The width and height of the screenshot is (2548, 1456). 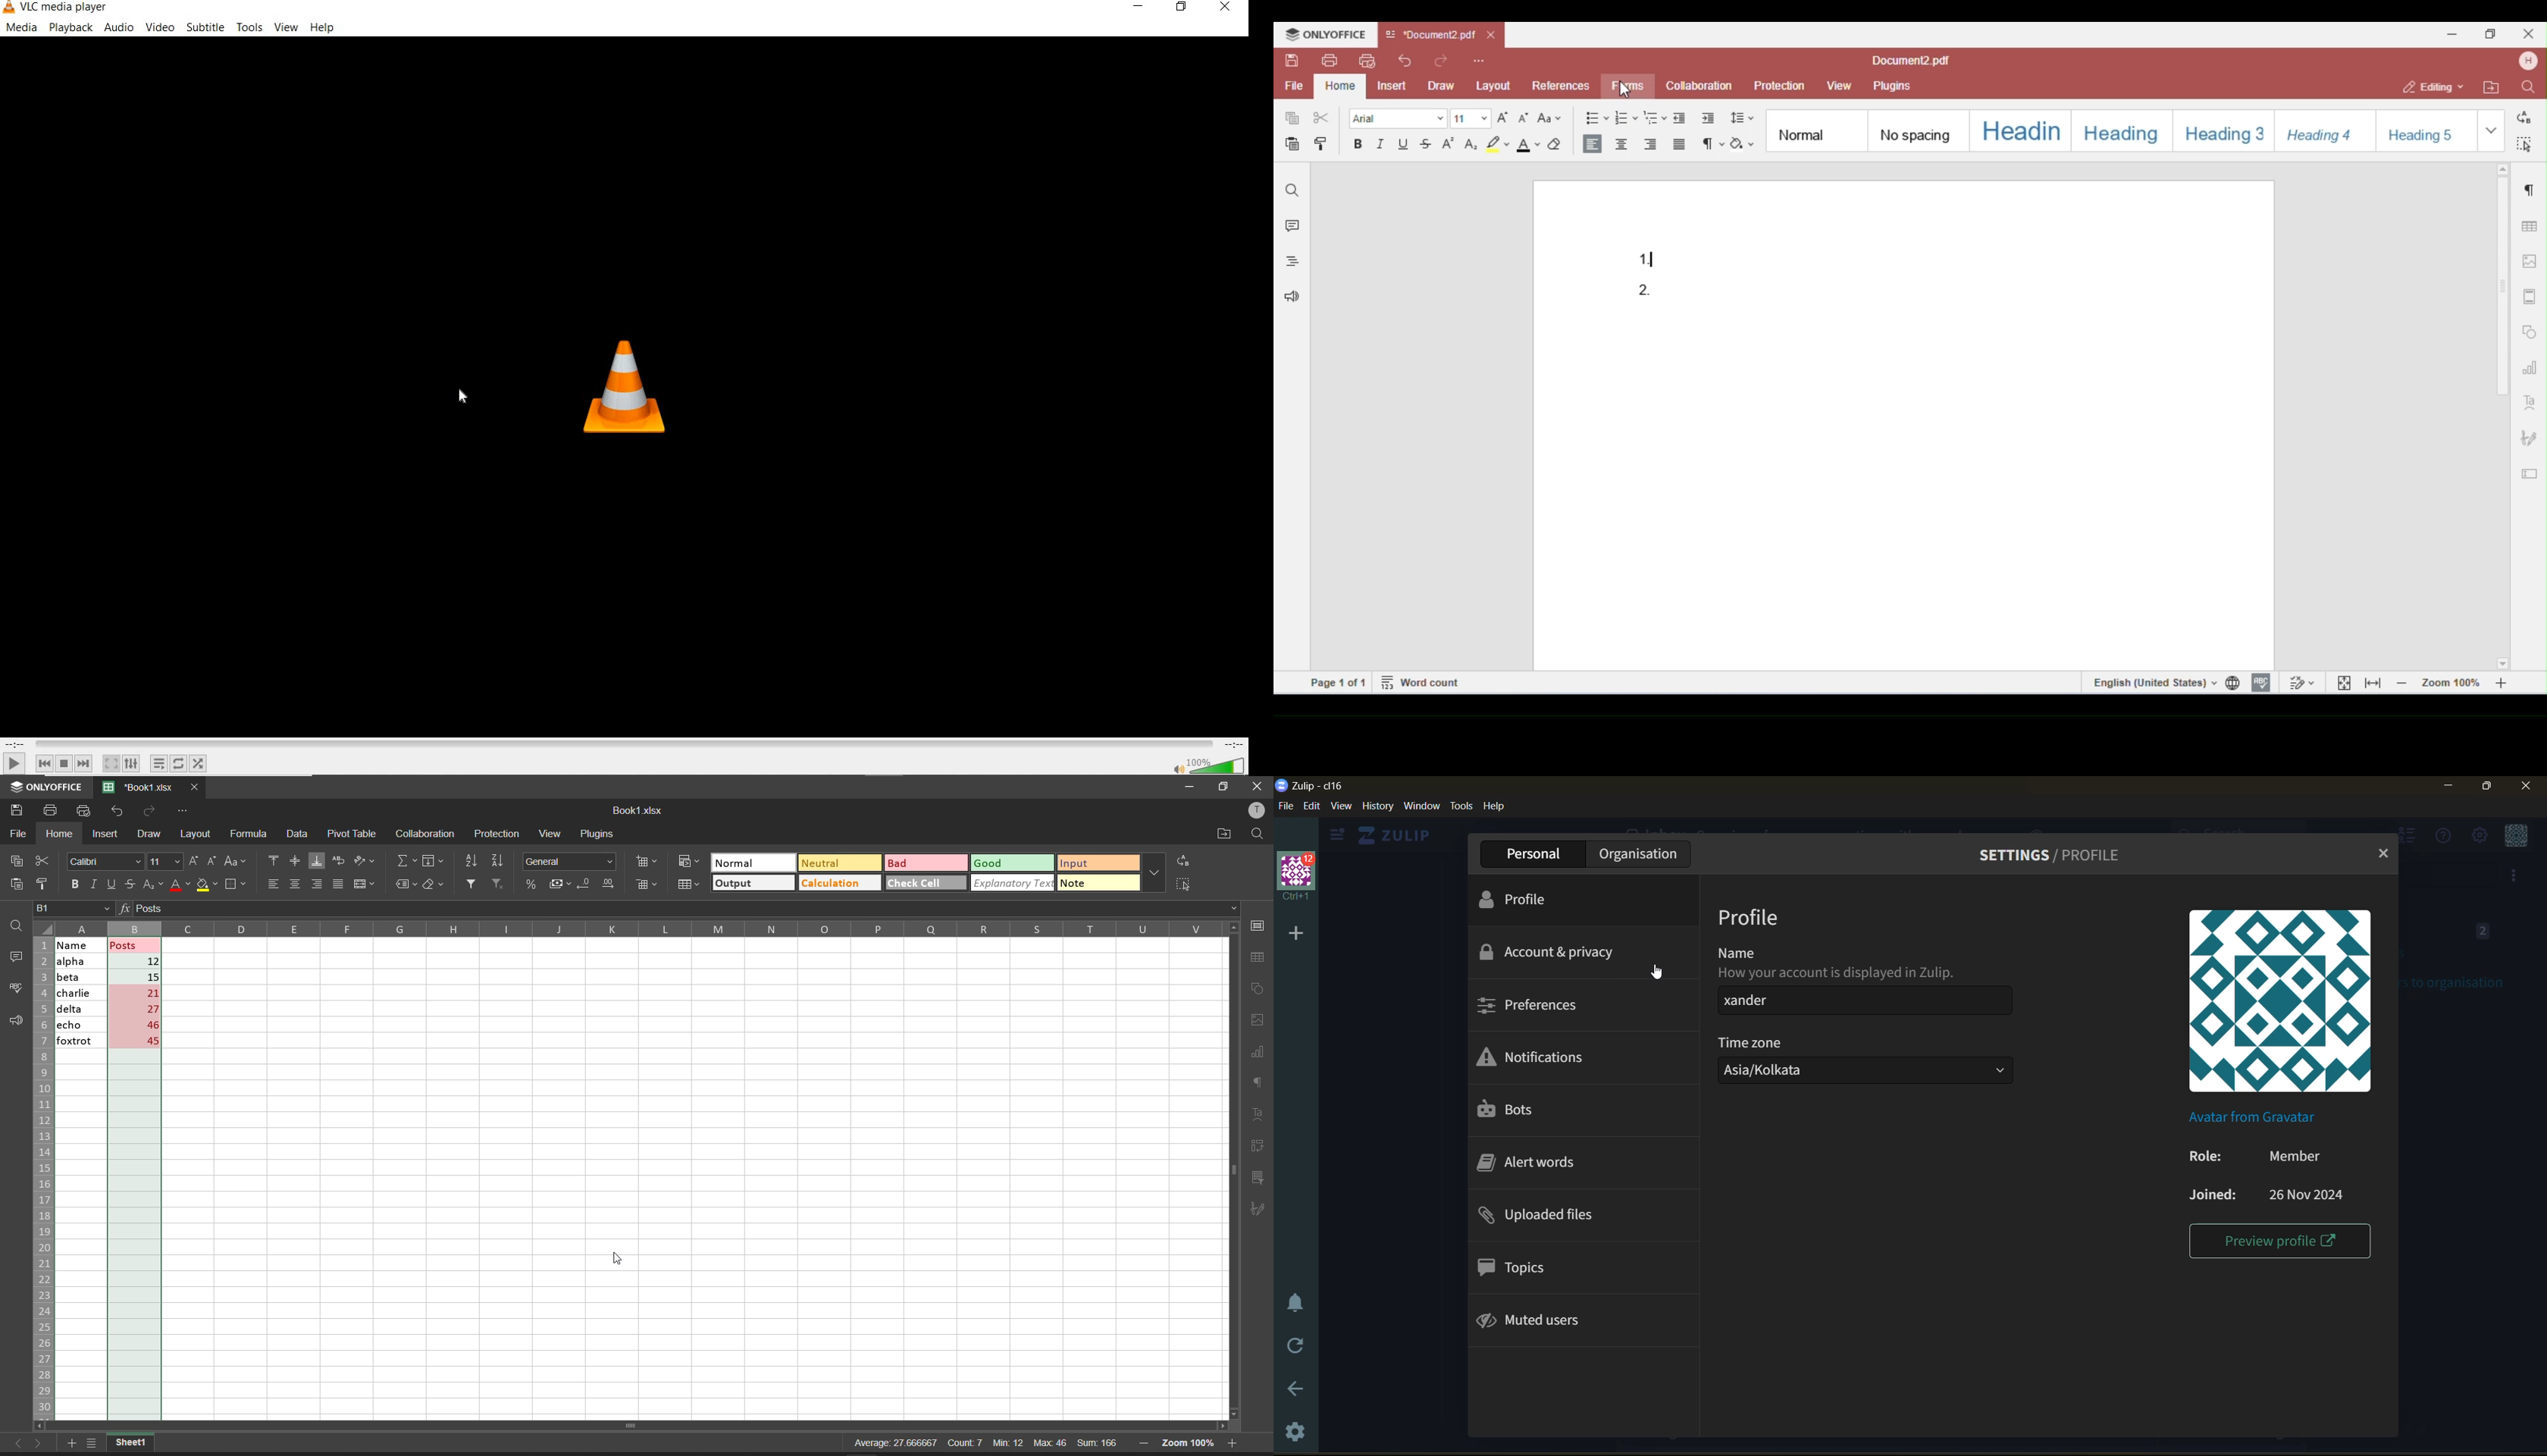 I want to click on text settings, so click(x=1260, y=1114).